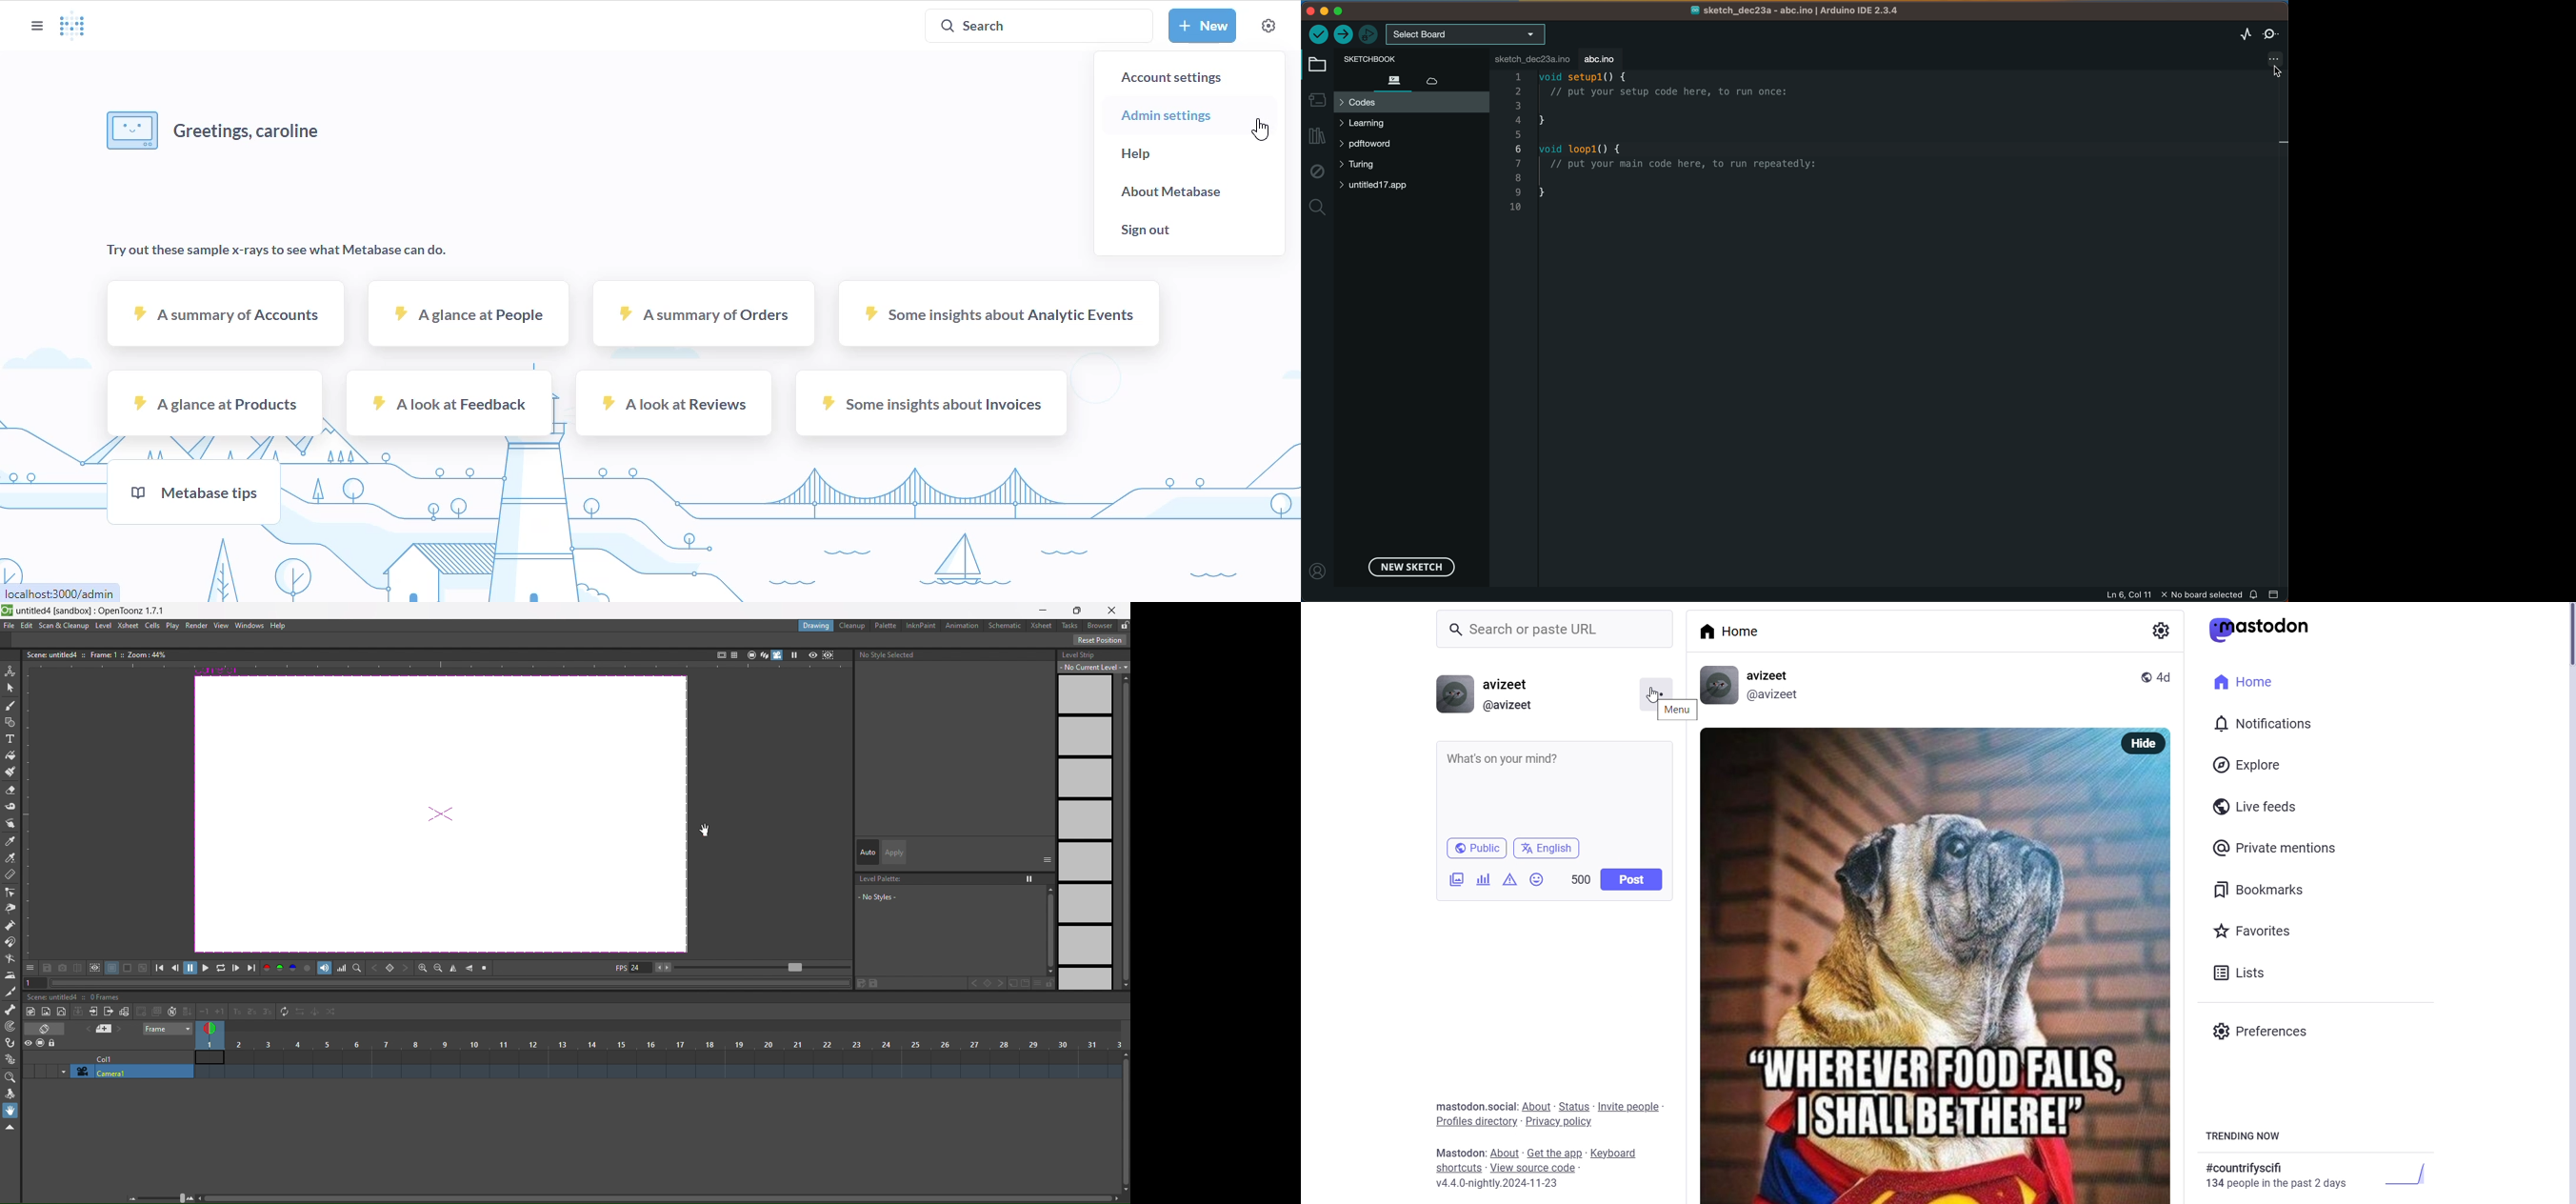 The height and width of the screenshot is (1204, 2576). I want to click on search, so click(1316, 205).